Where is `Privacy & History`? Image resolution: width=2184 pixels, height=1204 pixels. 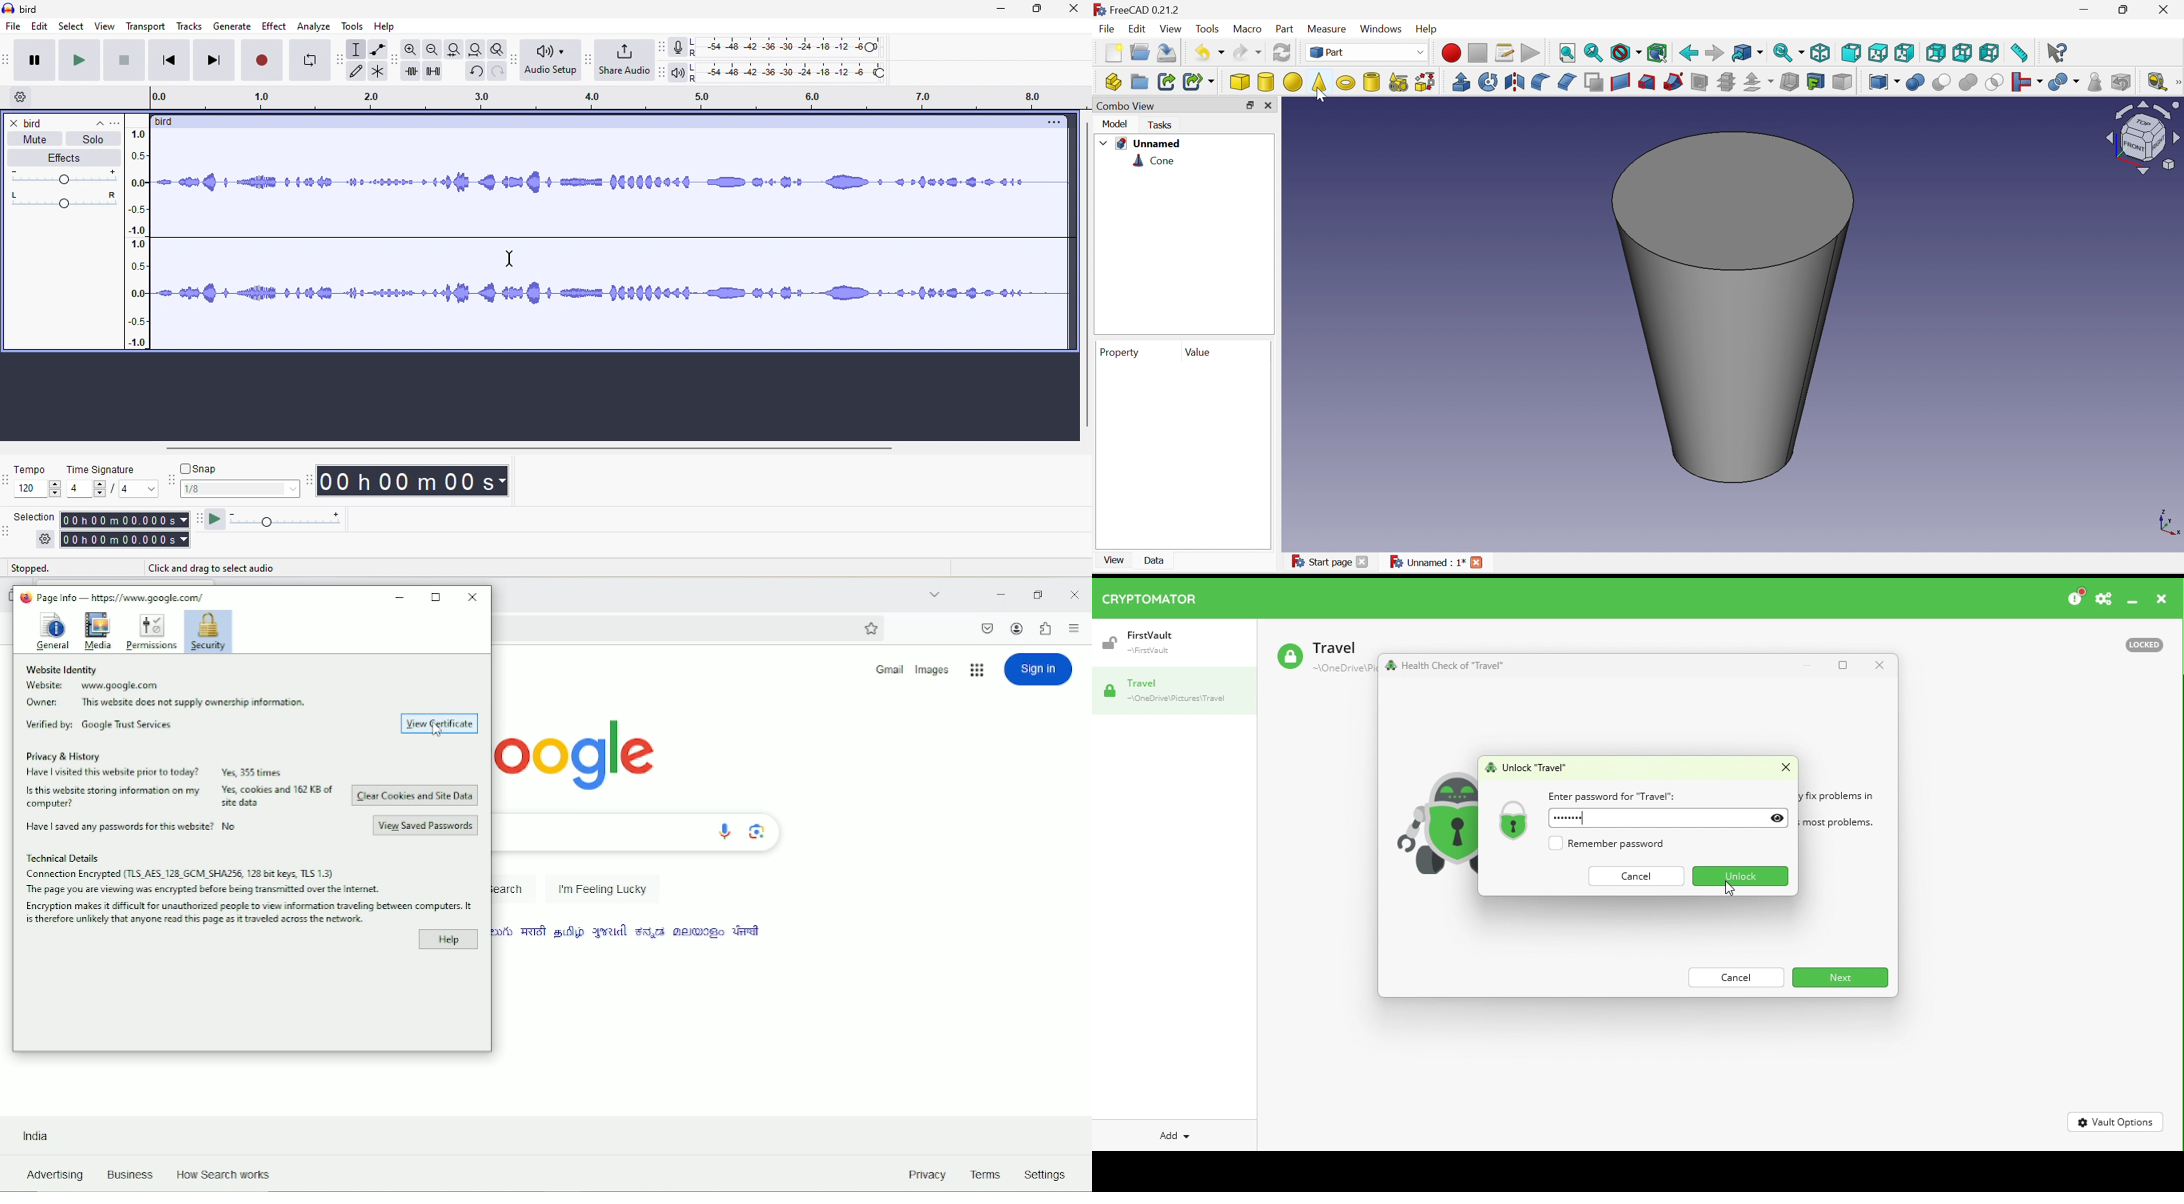
Privacy & History is located at coordinates (64, 756).